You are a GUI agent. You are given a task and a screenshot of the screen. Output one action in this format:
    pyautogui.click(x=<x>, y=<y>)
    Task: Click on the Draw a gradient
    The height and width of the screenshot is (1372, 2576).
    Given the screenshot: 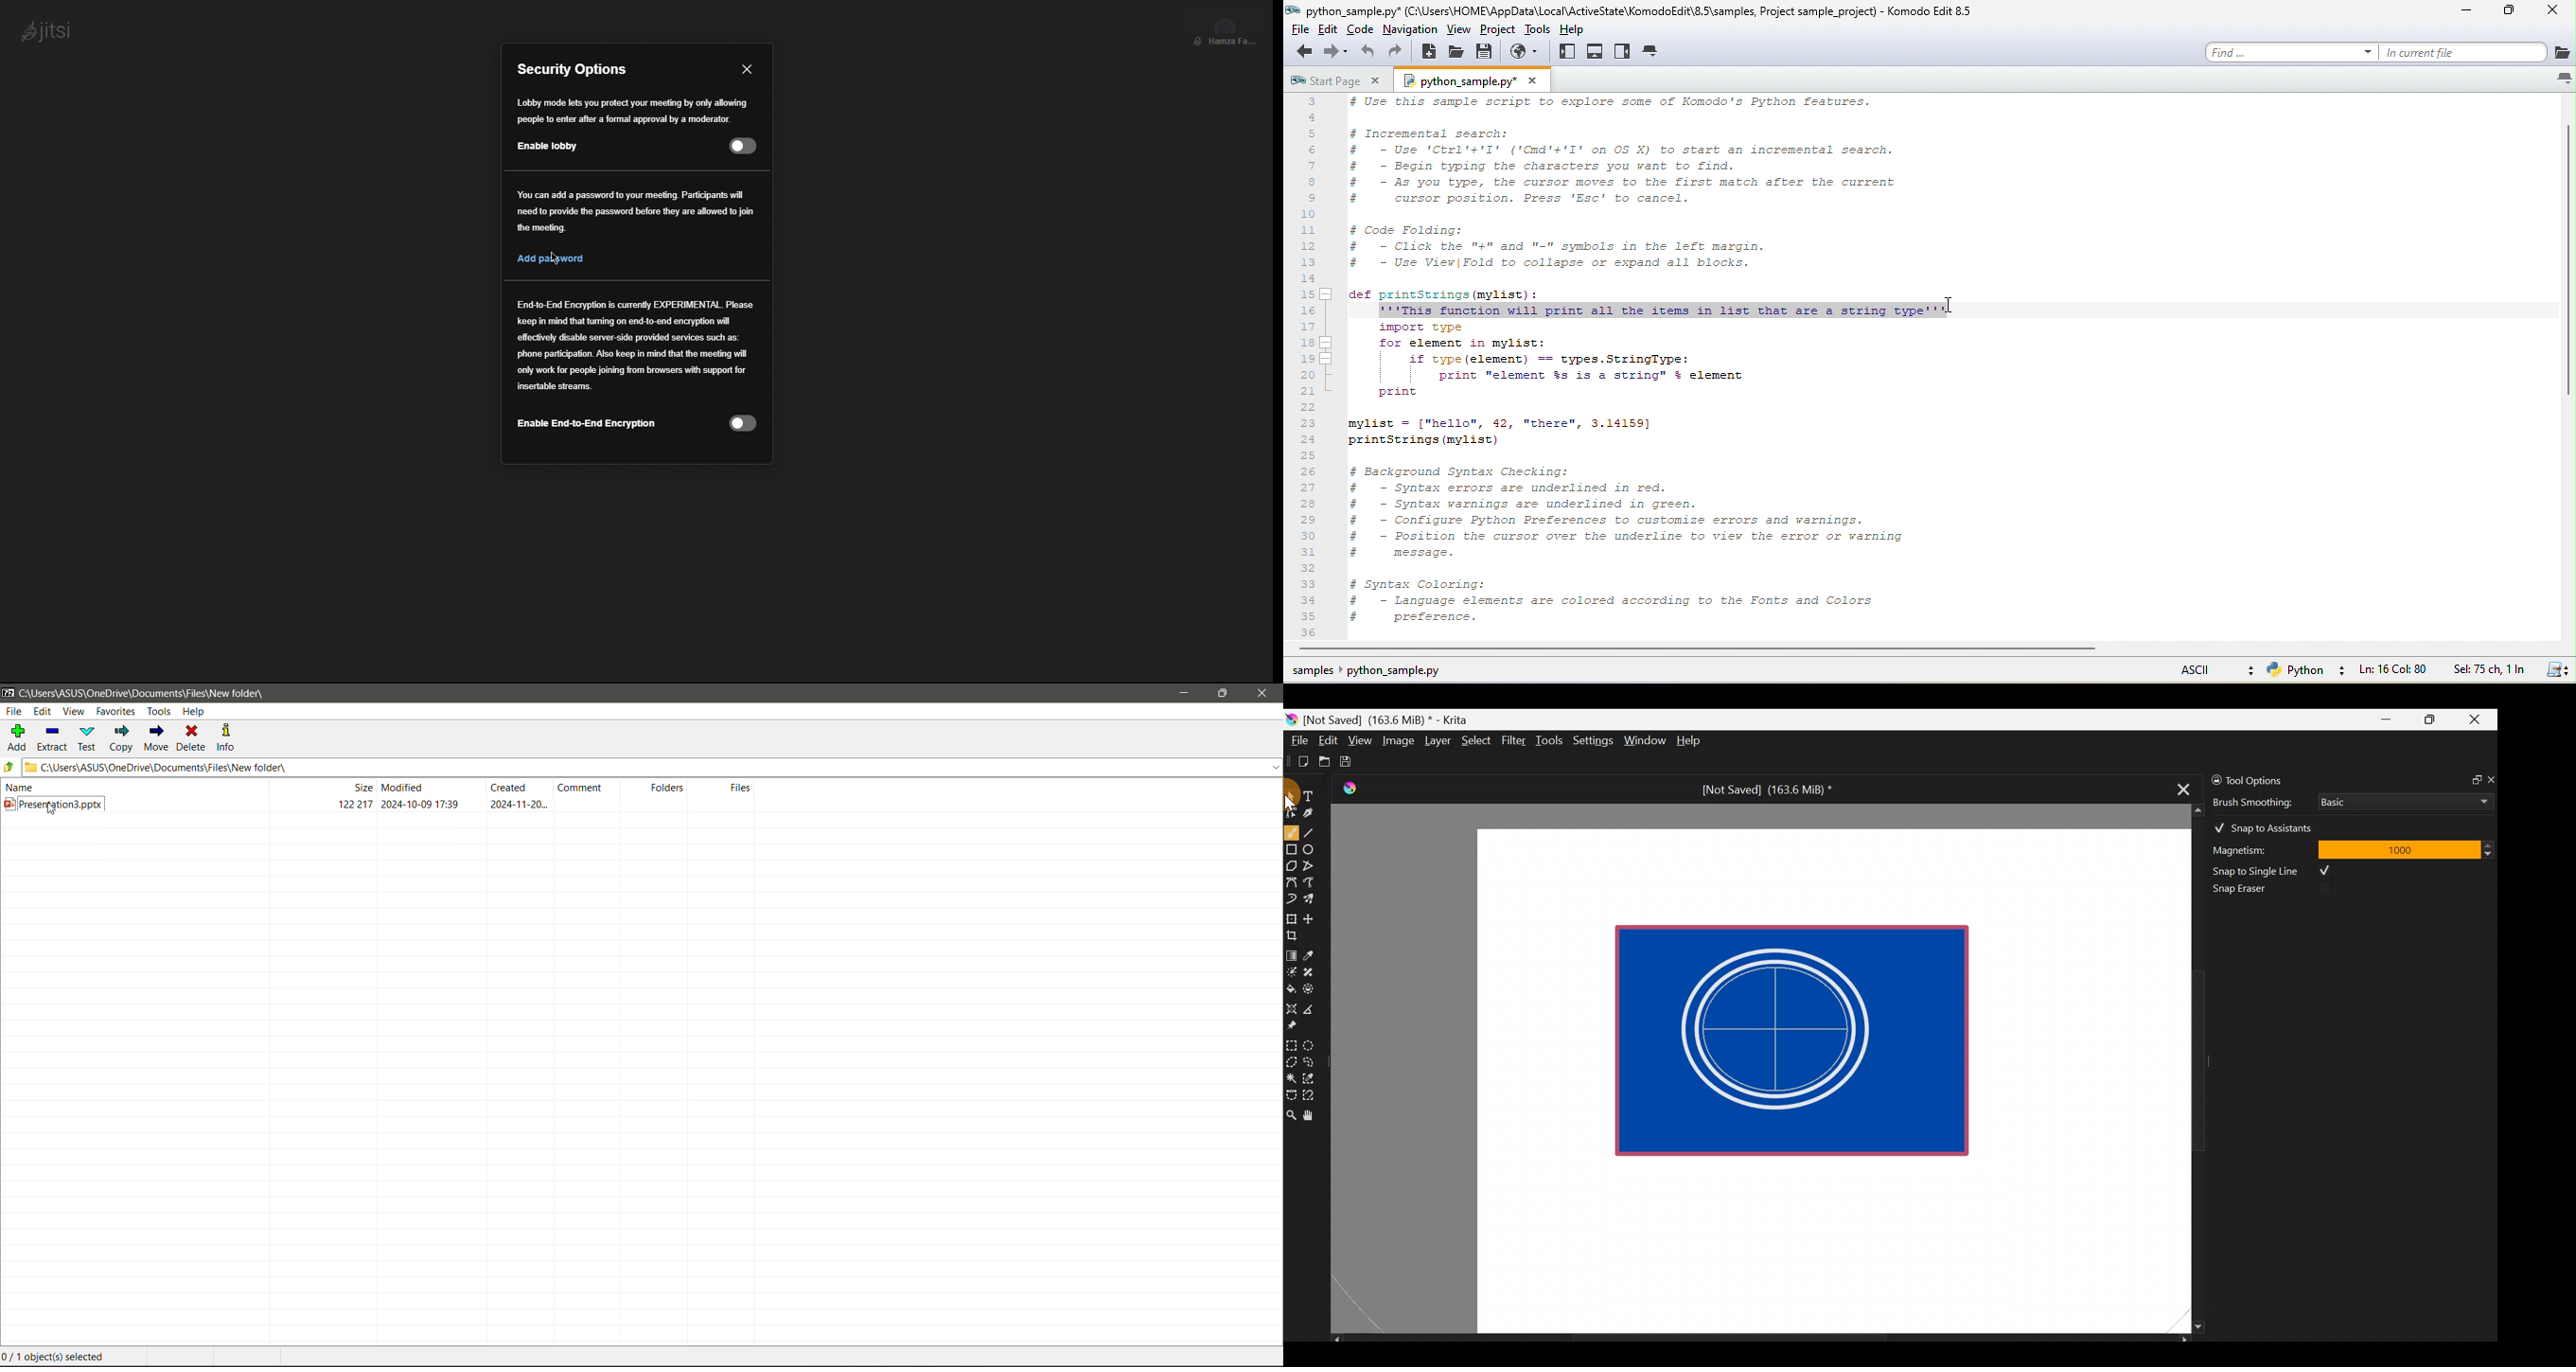 What is the action you would take?
    pyautogui.click(x=1291, y=952)
    